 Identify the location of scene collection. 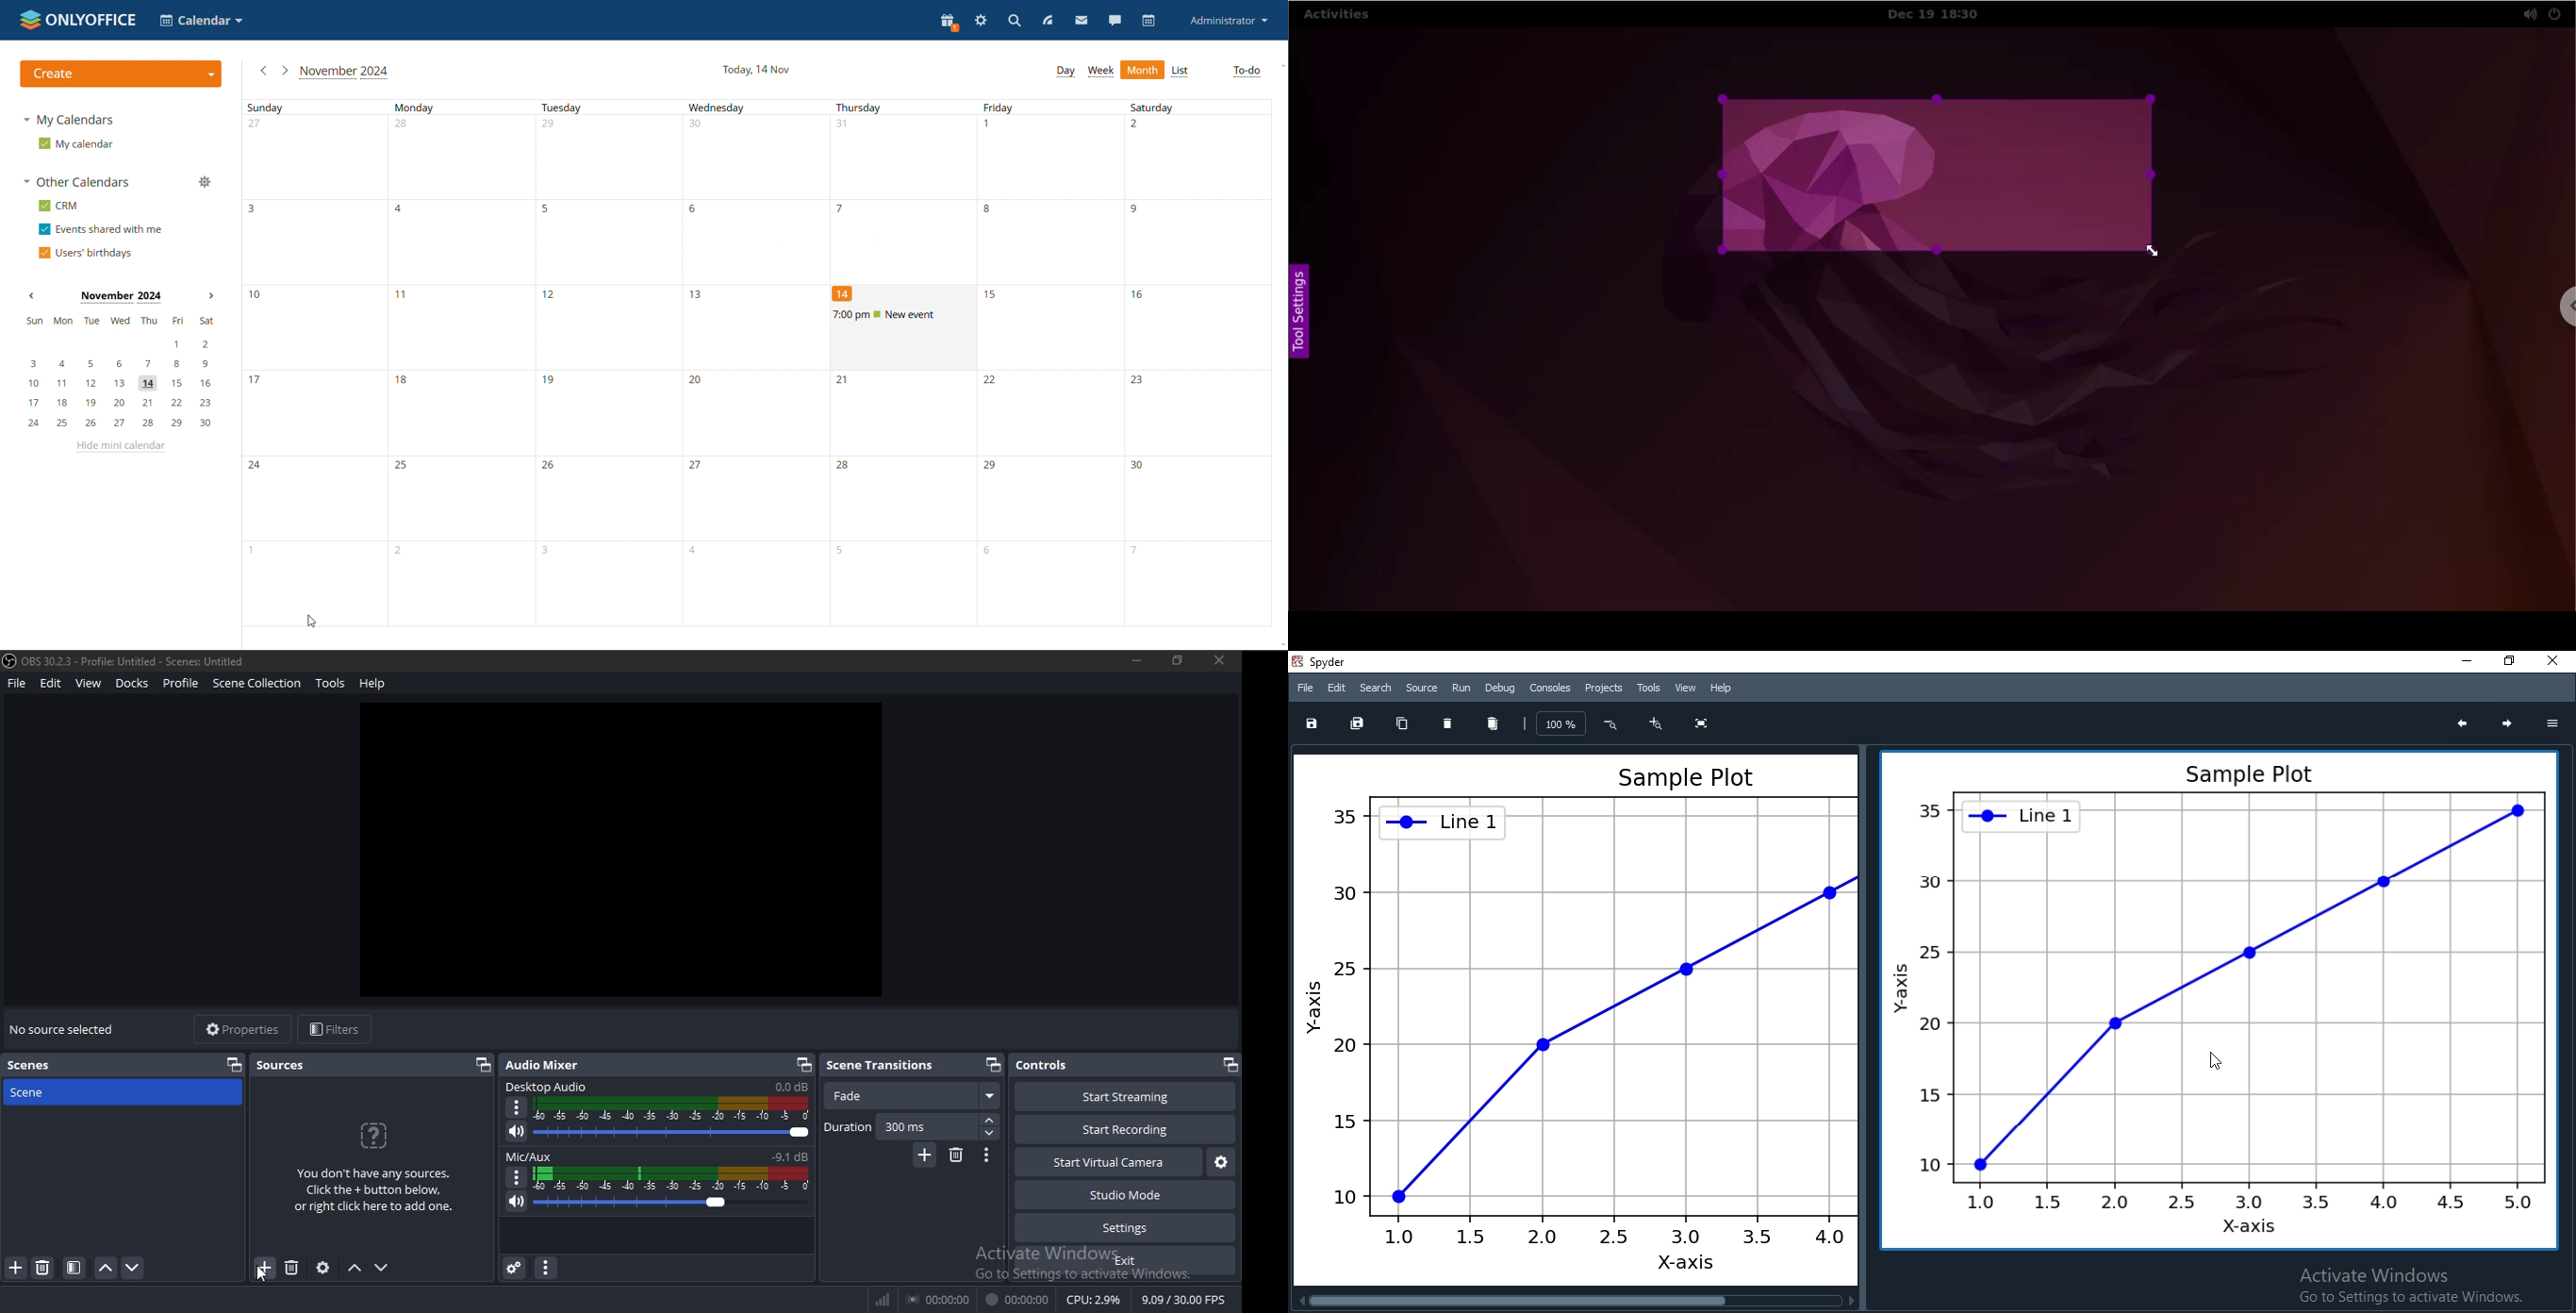
(257, 683).